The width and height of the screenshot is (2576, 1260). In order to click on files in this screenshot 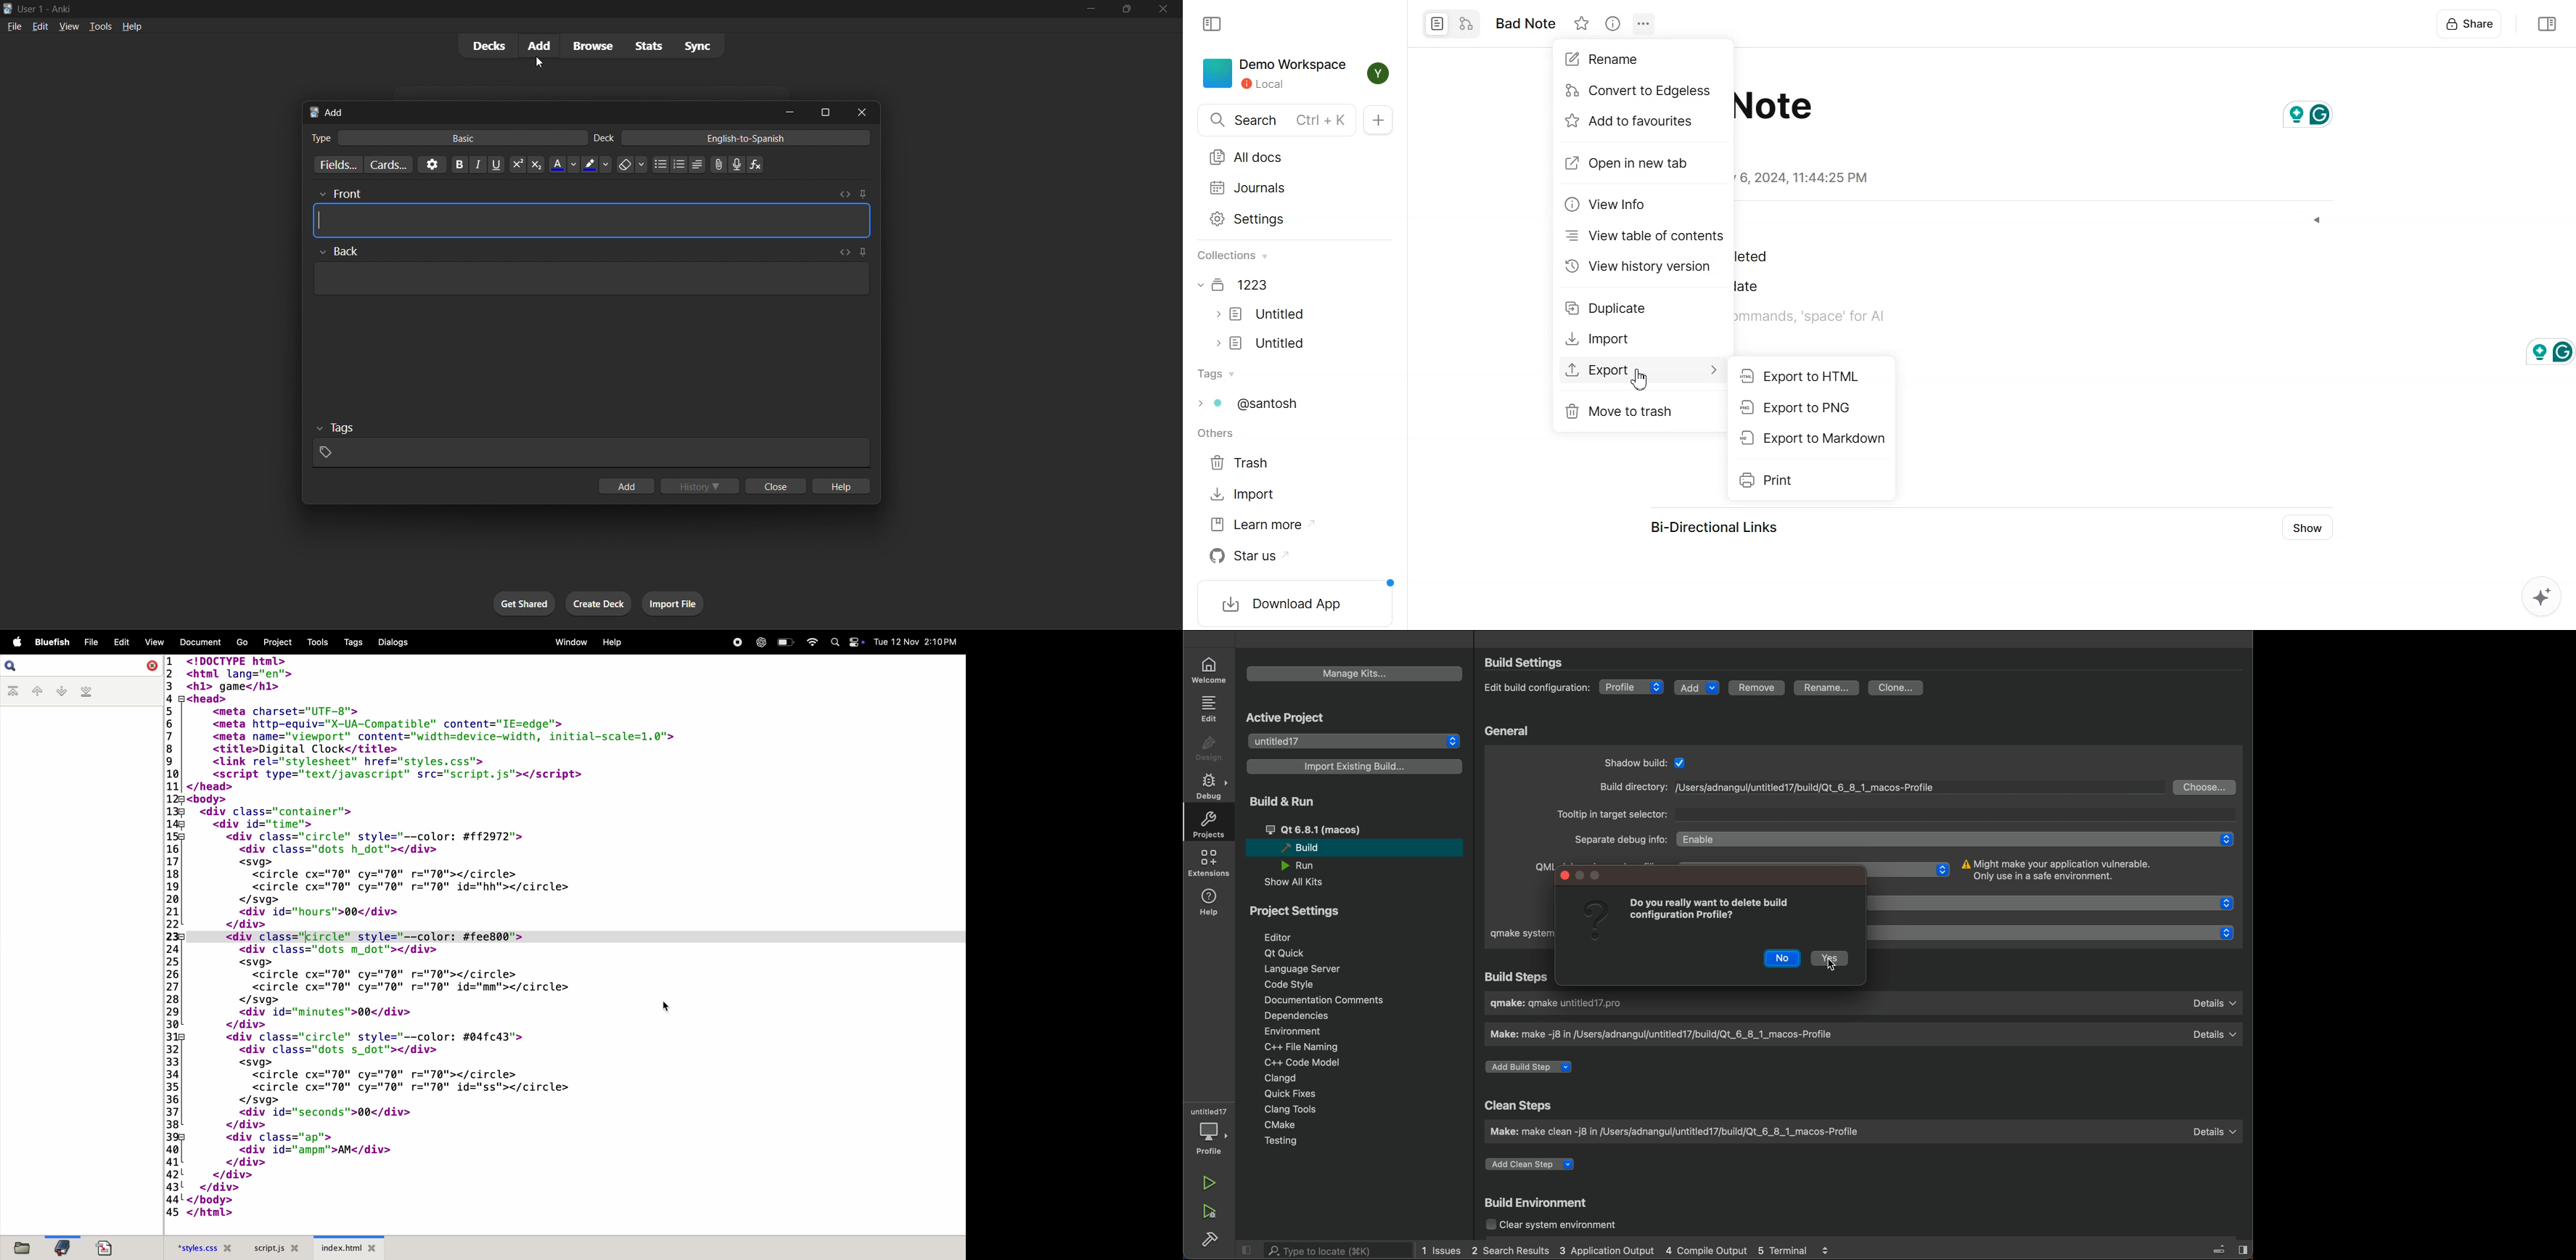, I will do `click(21, 1246)`.